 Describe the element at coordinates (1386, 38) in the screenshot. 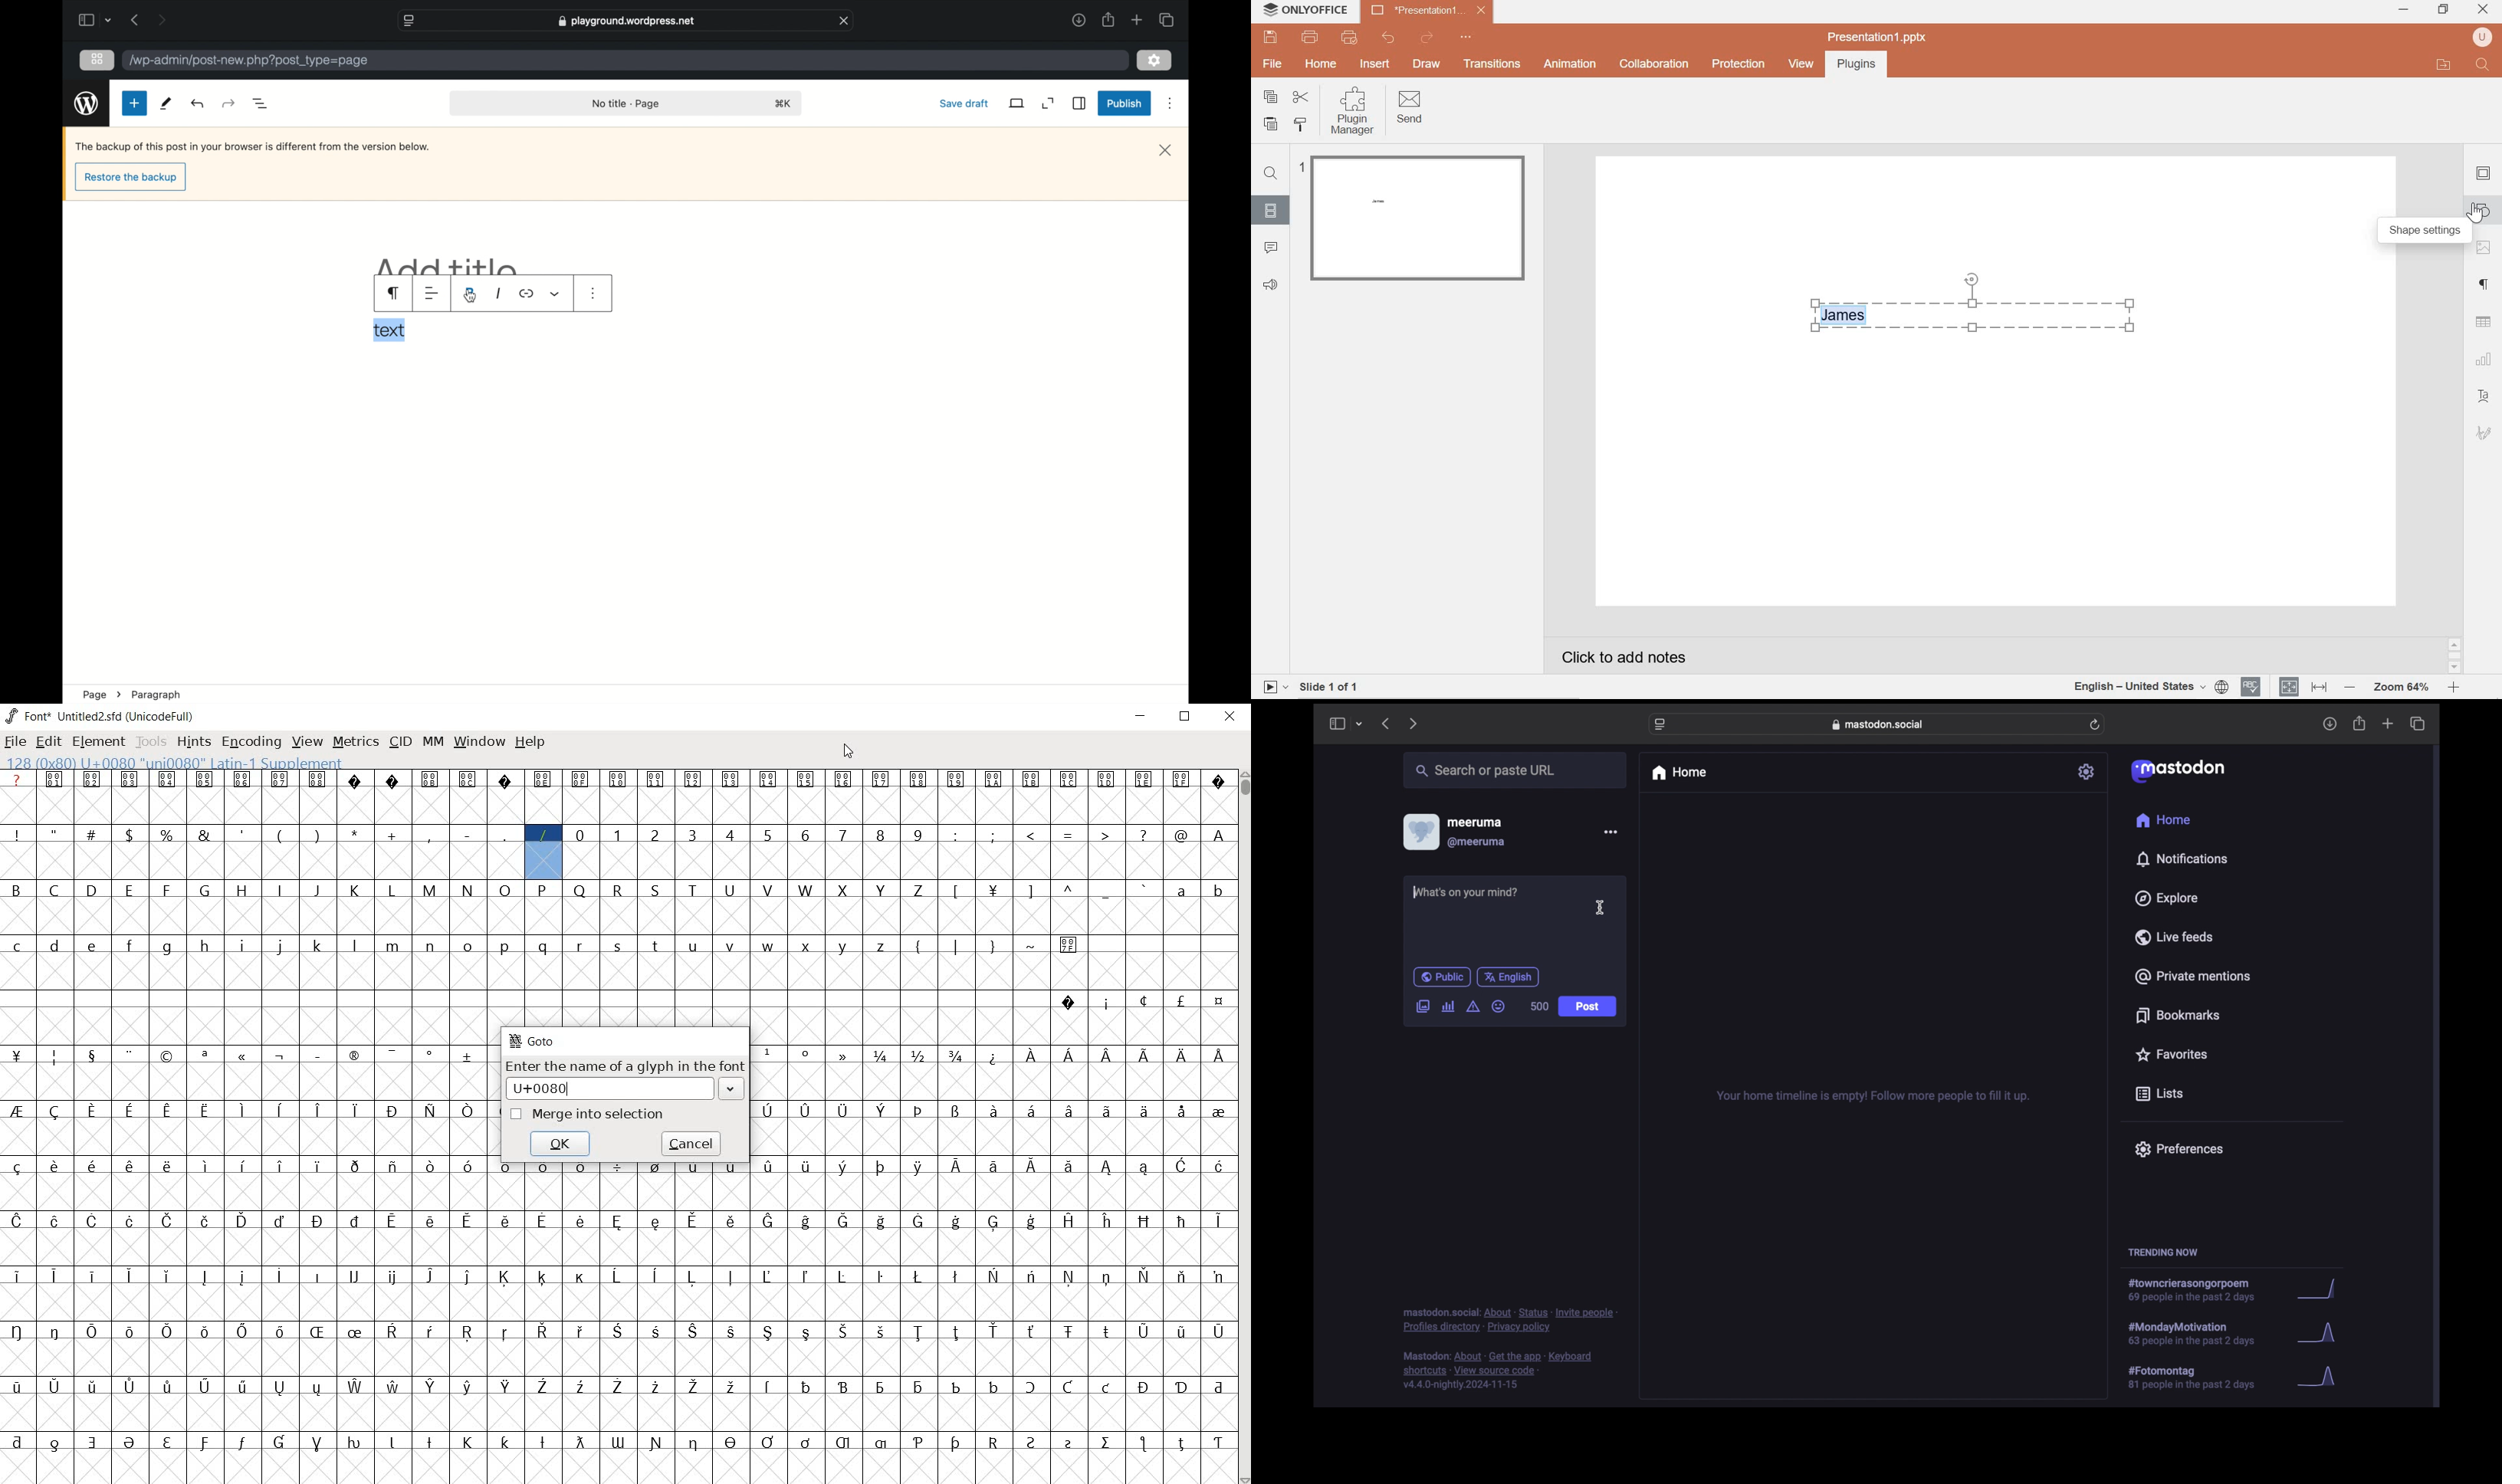

I see `undo` at that location.